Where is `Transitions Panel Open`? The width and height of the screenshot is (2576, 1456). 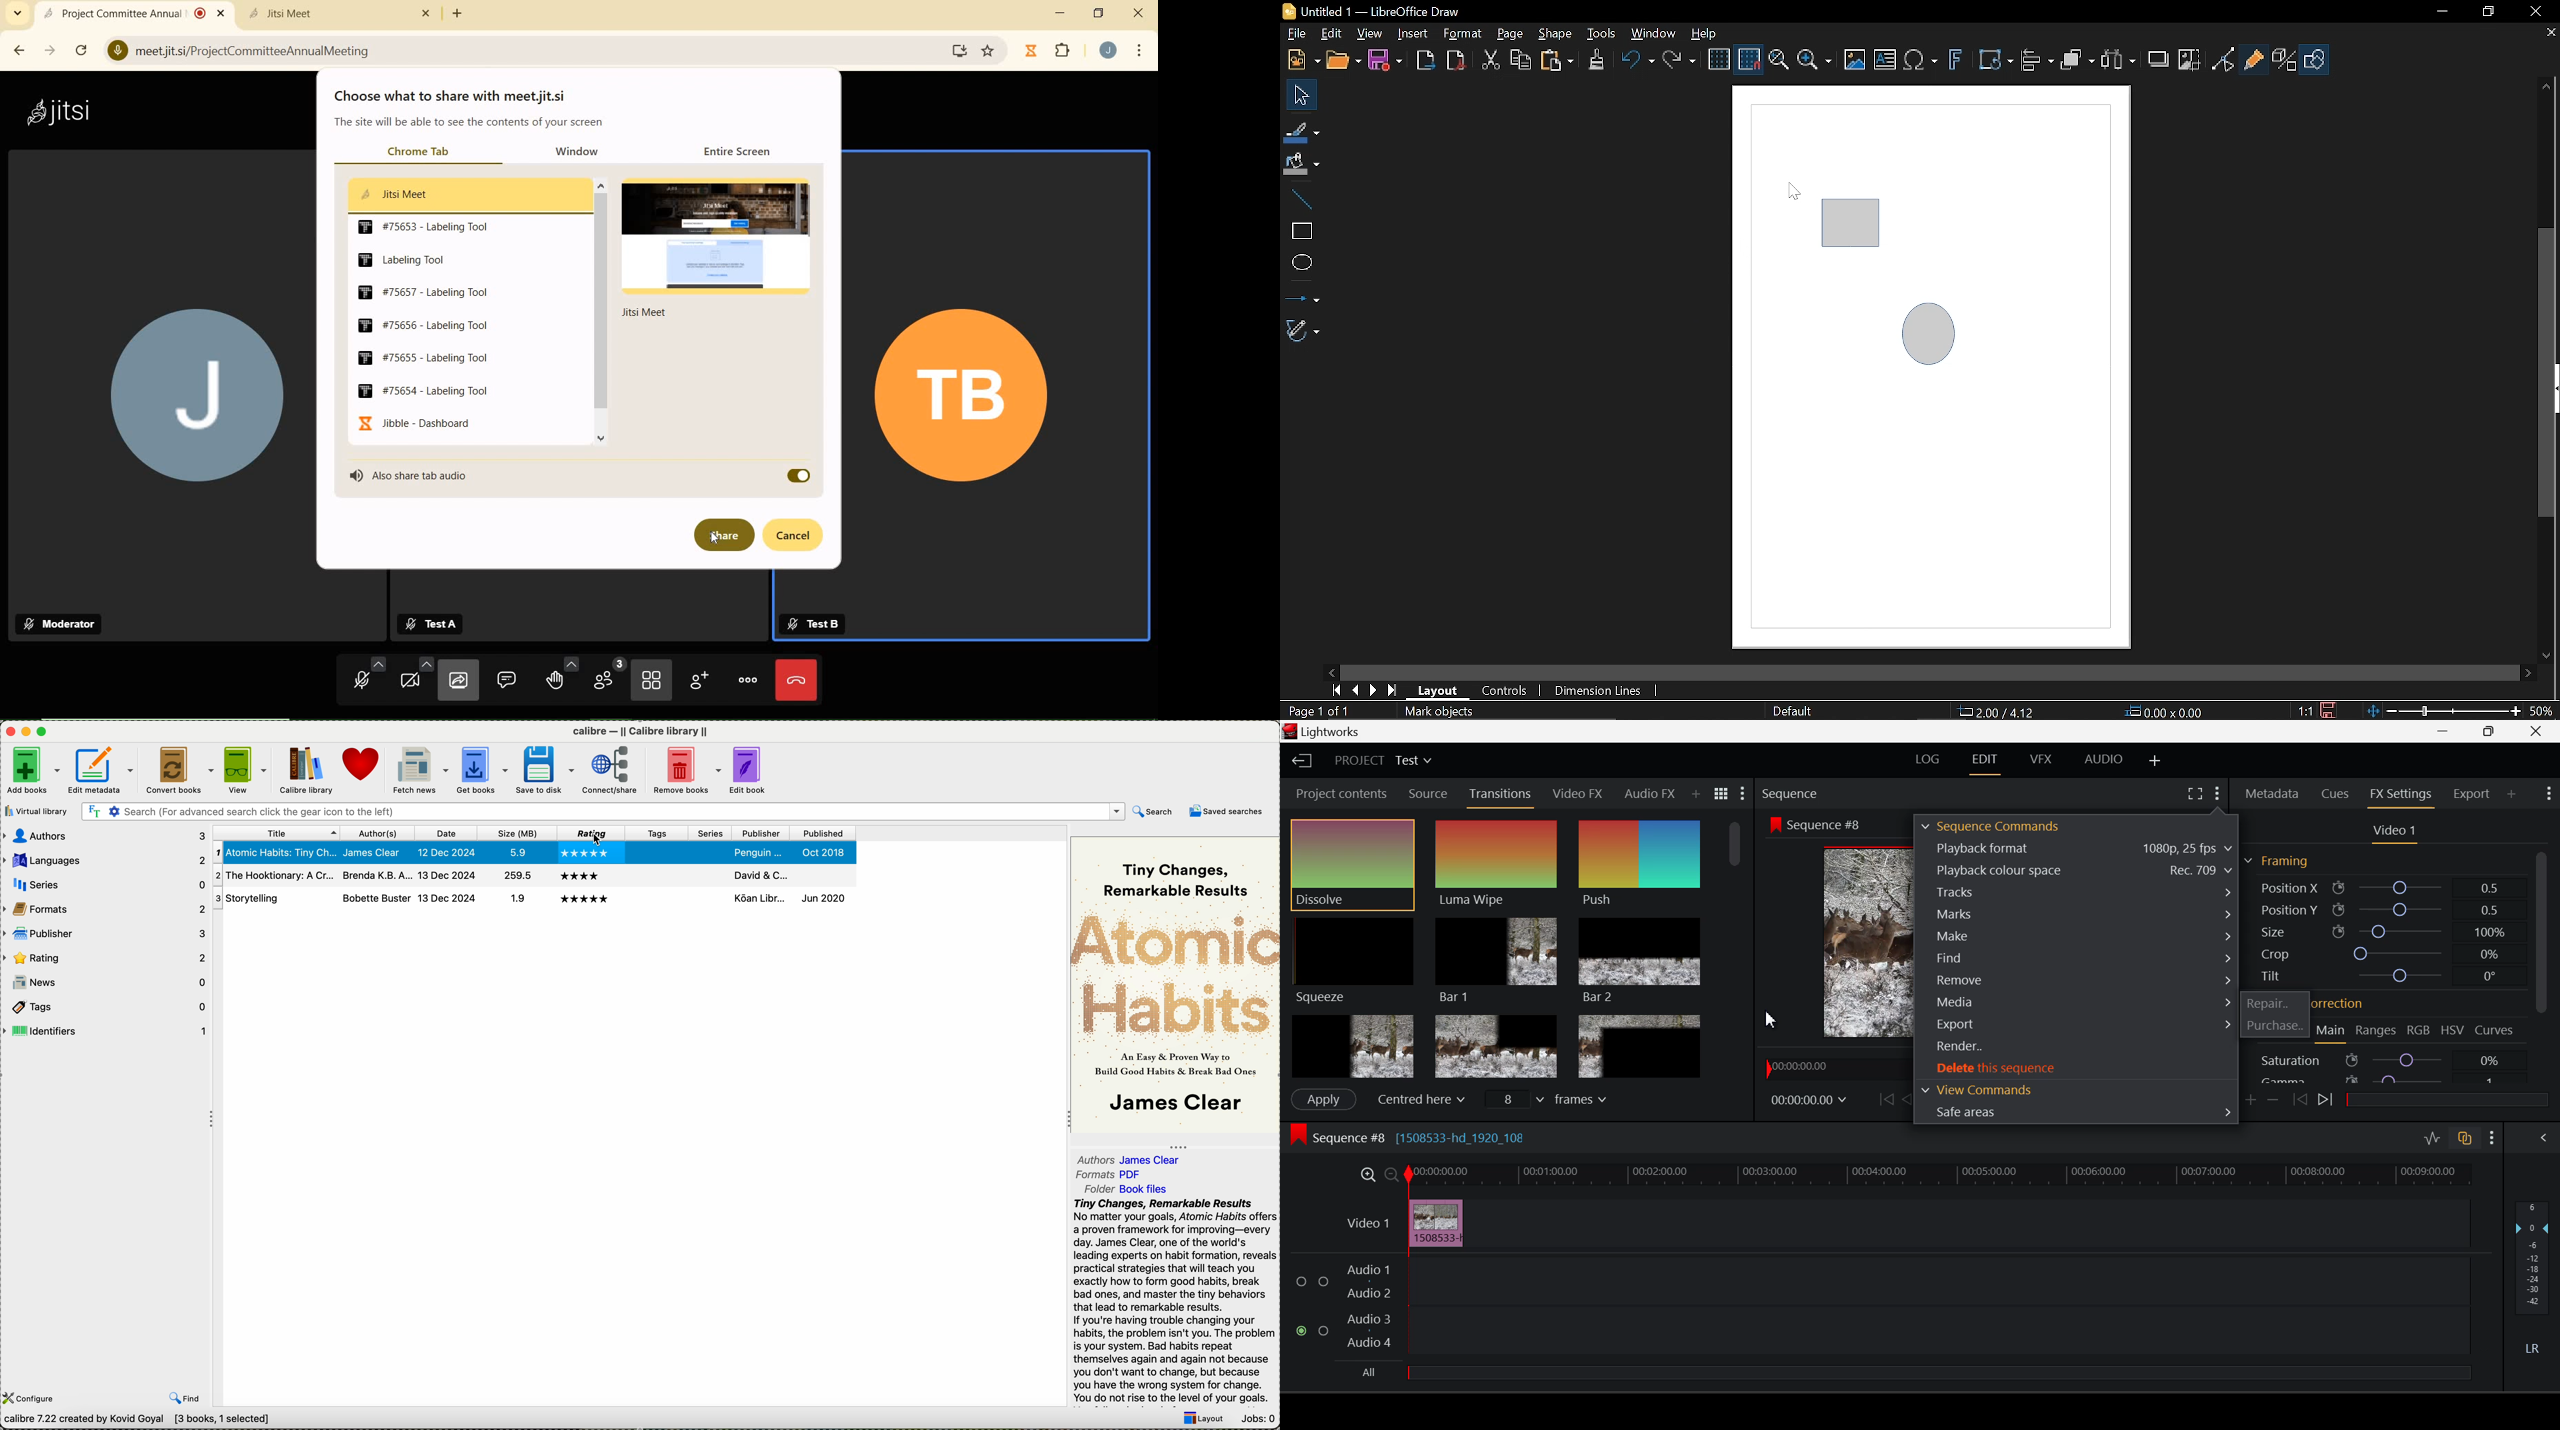
Transitions Panel Open is located at coordinates (1503, 795).